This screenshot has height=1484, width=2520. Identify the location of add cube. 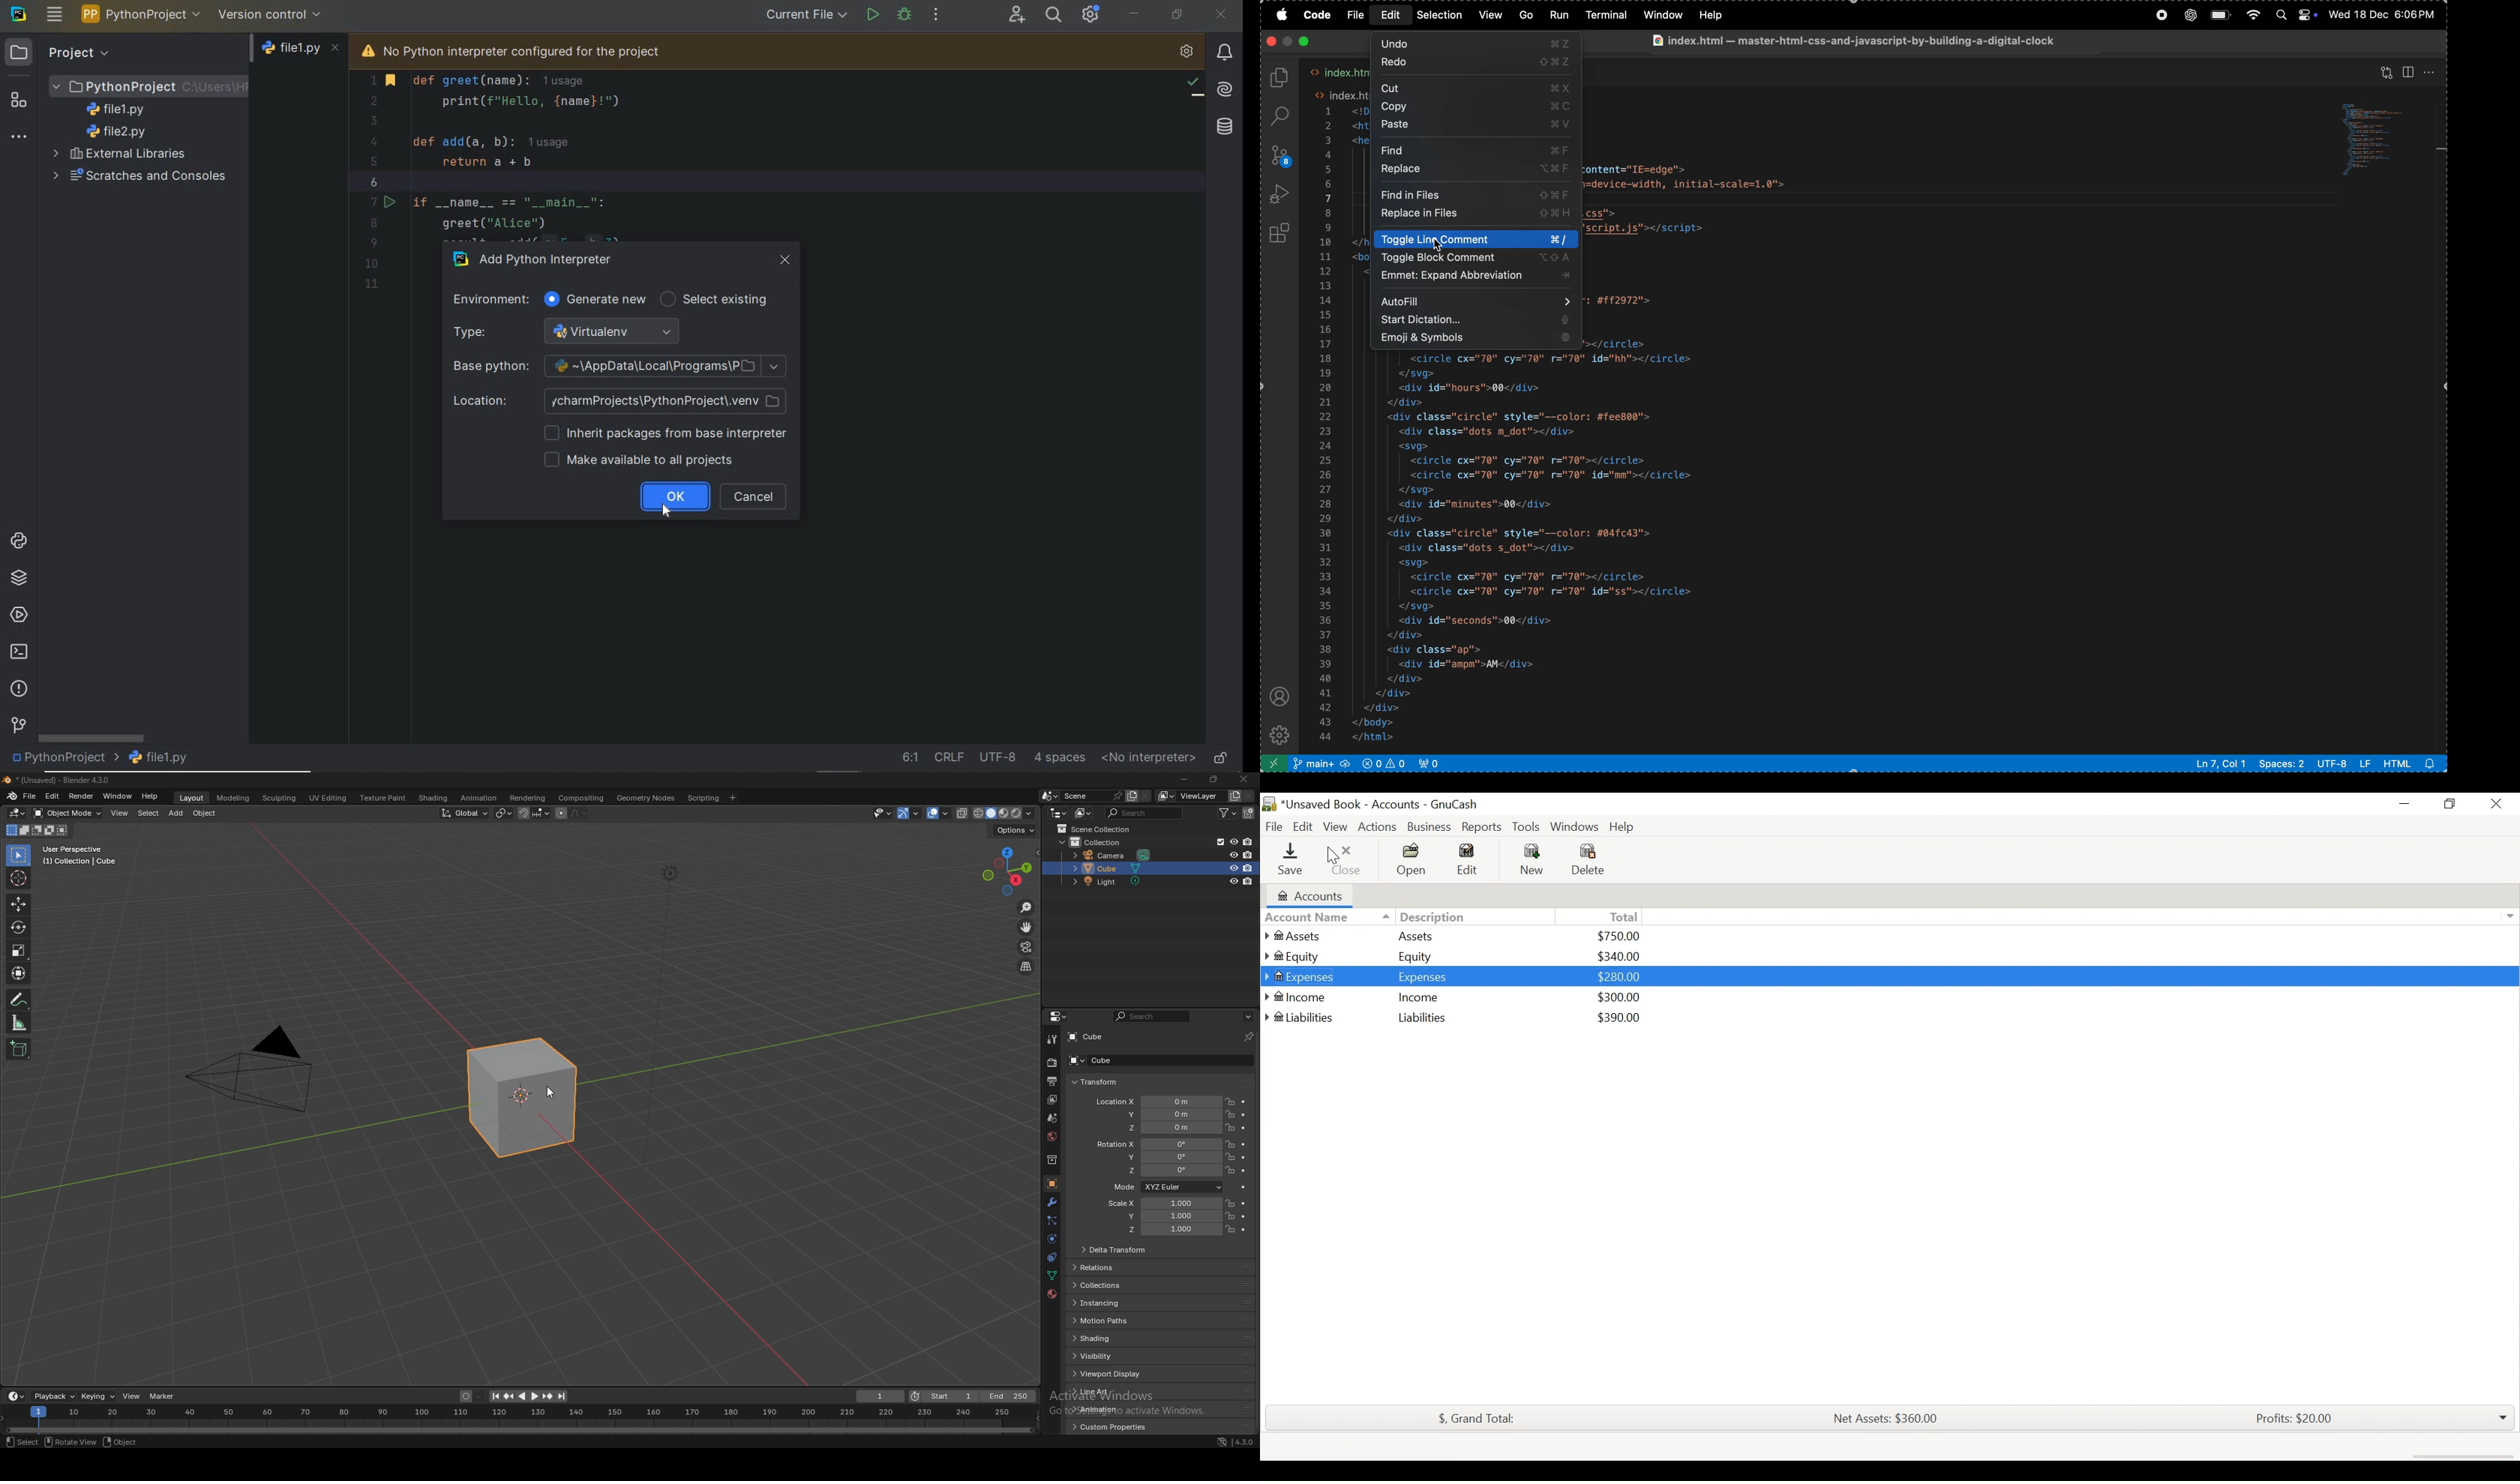
(20, 1049).